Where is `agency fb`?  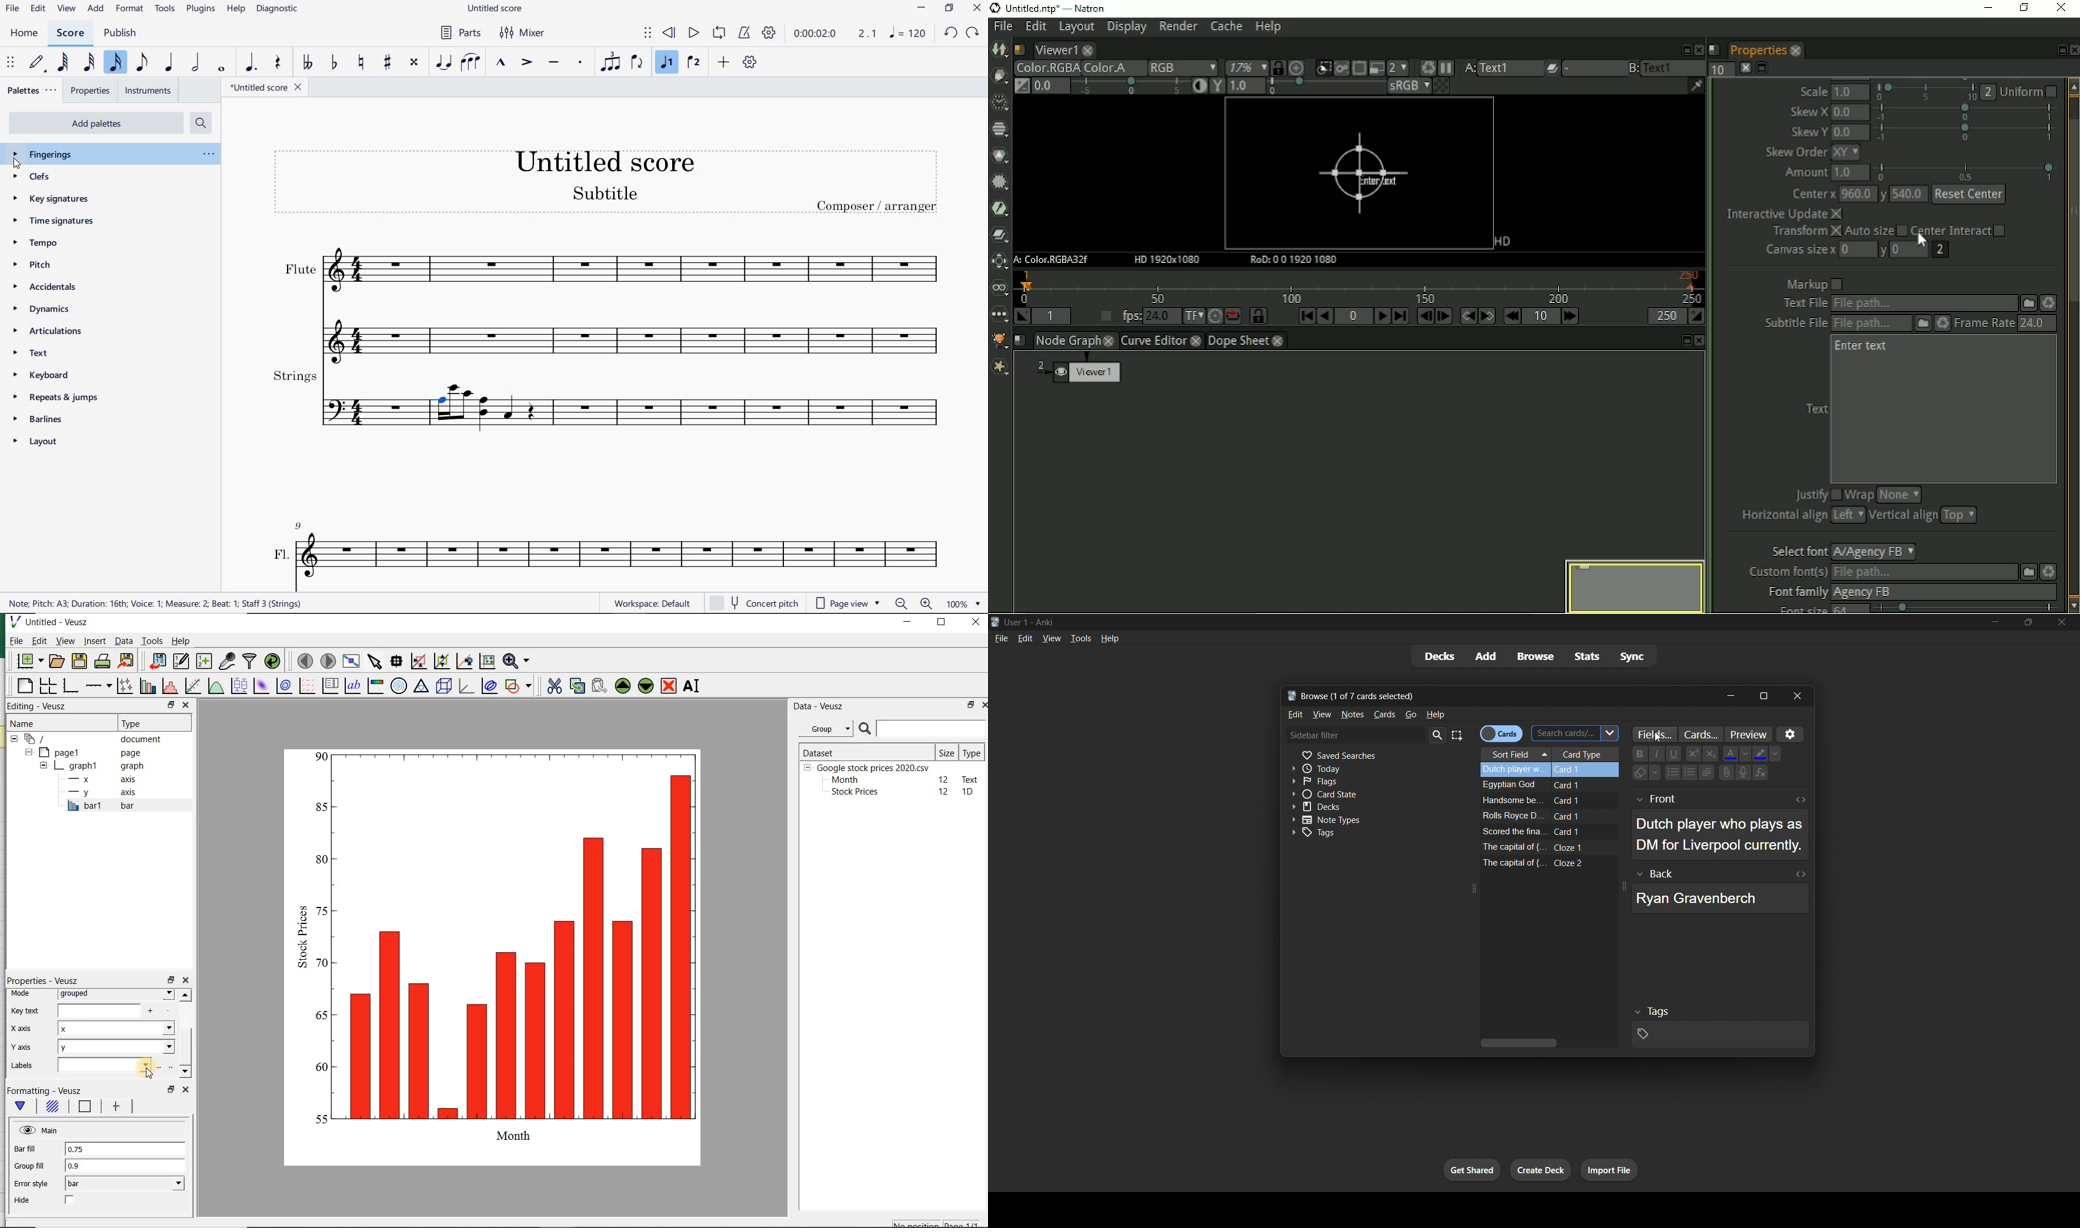 agency fb is located at coordinates (1943, 592).